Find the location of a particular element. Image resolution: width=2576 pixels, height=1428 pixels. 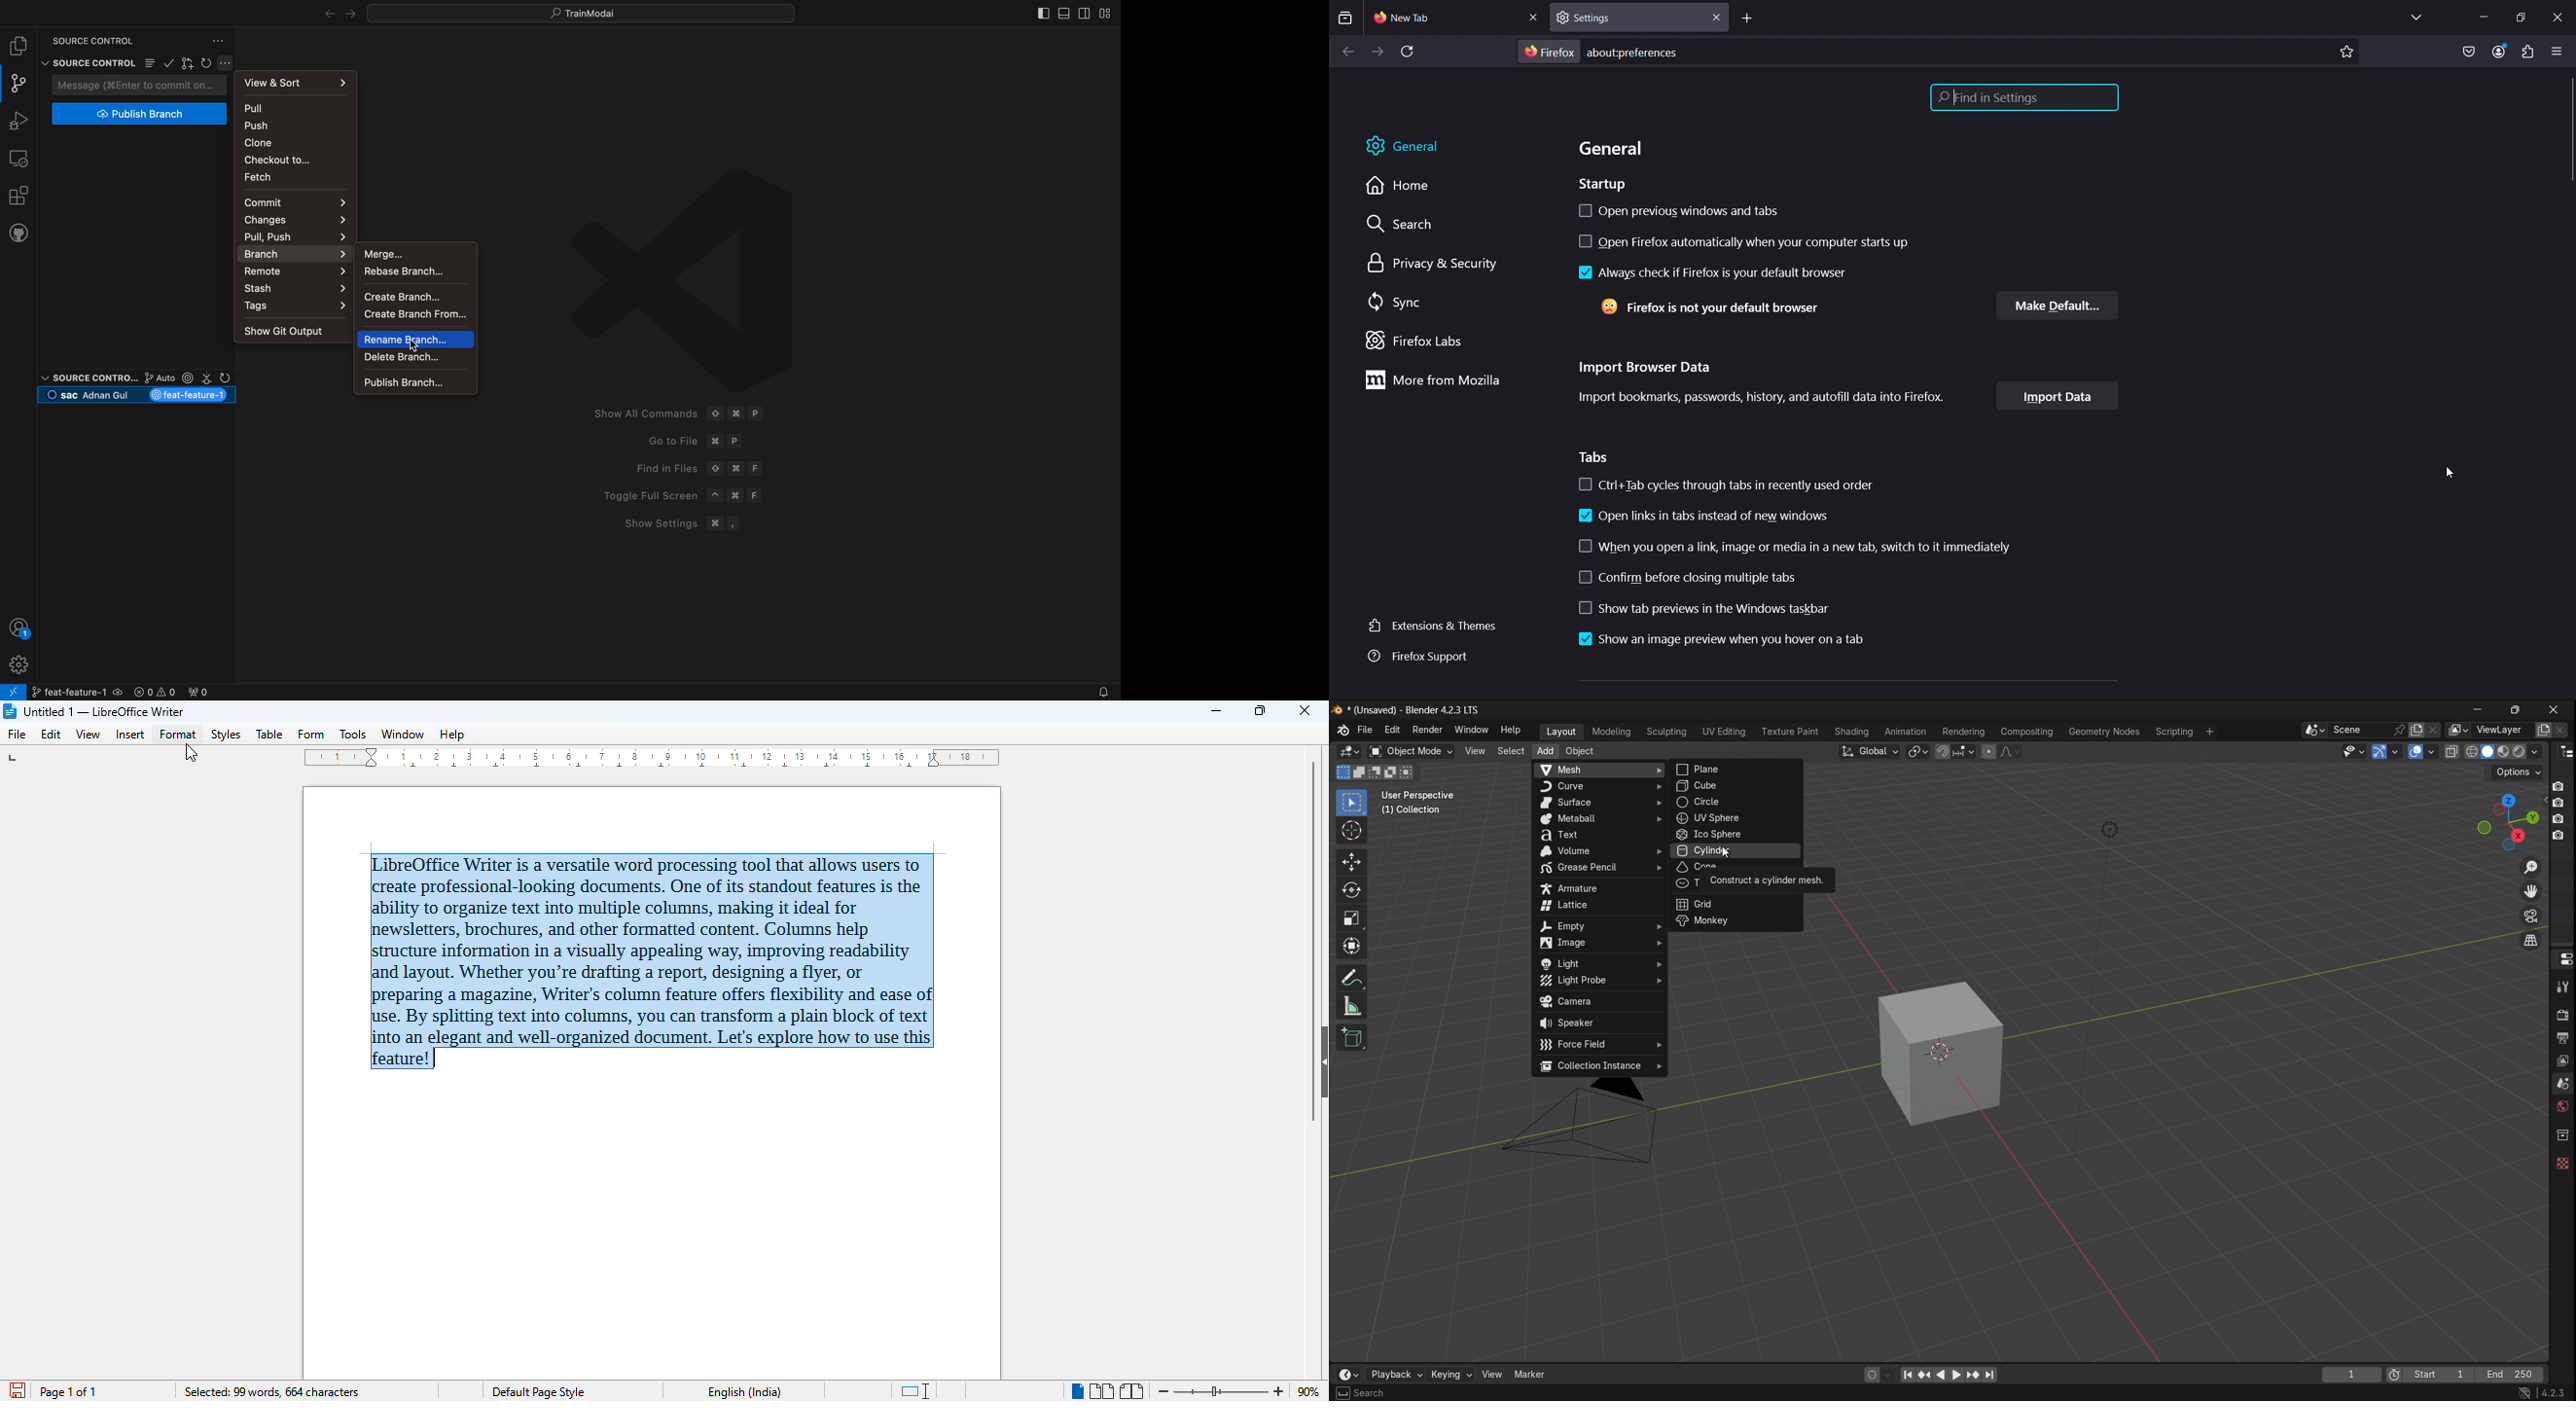

add workplace is located at coordinates (2210, 732).